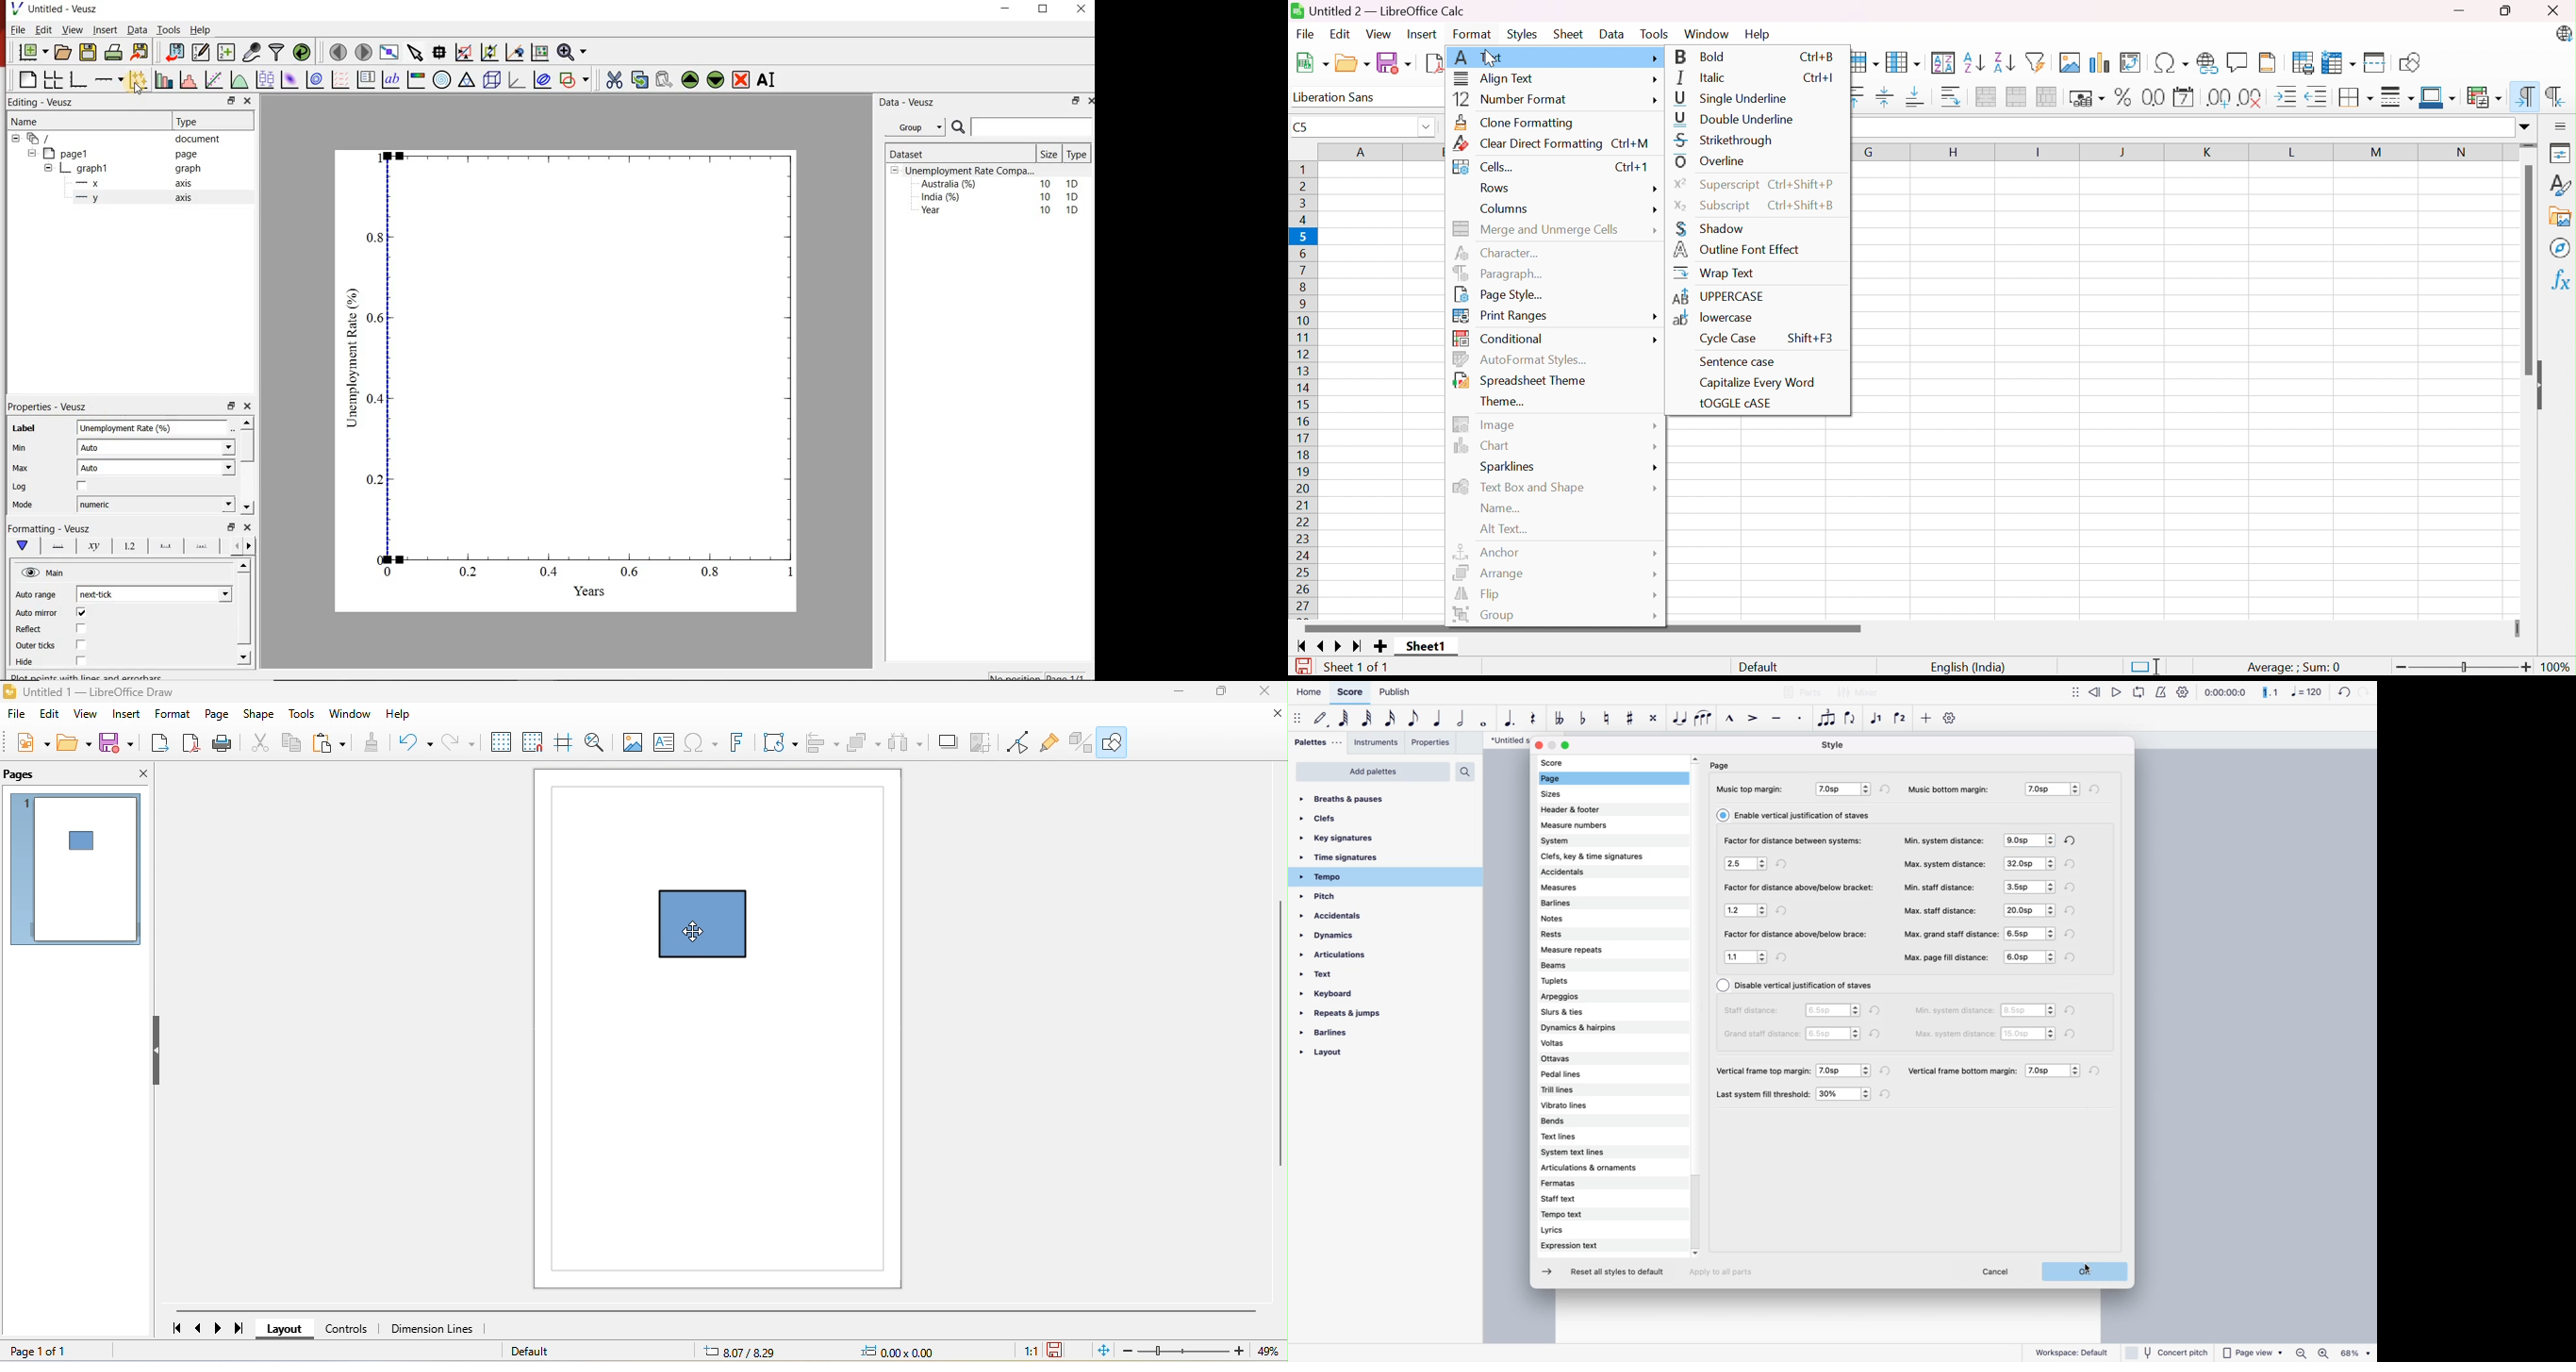 This screenshot has height=1372, width=2576. I want to click on time signatures, so click(1362, 859).